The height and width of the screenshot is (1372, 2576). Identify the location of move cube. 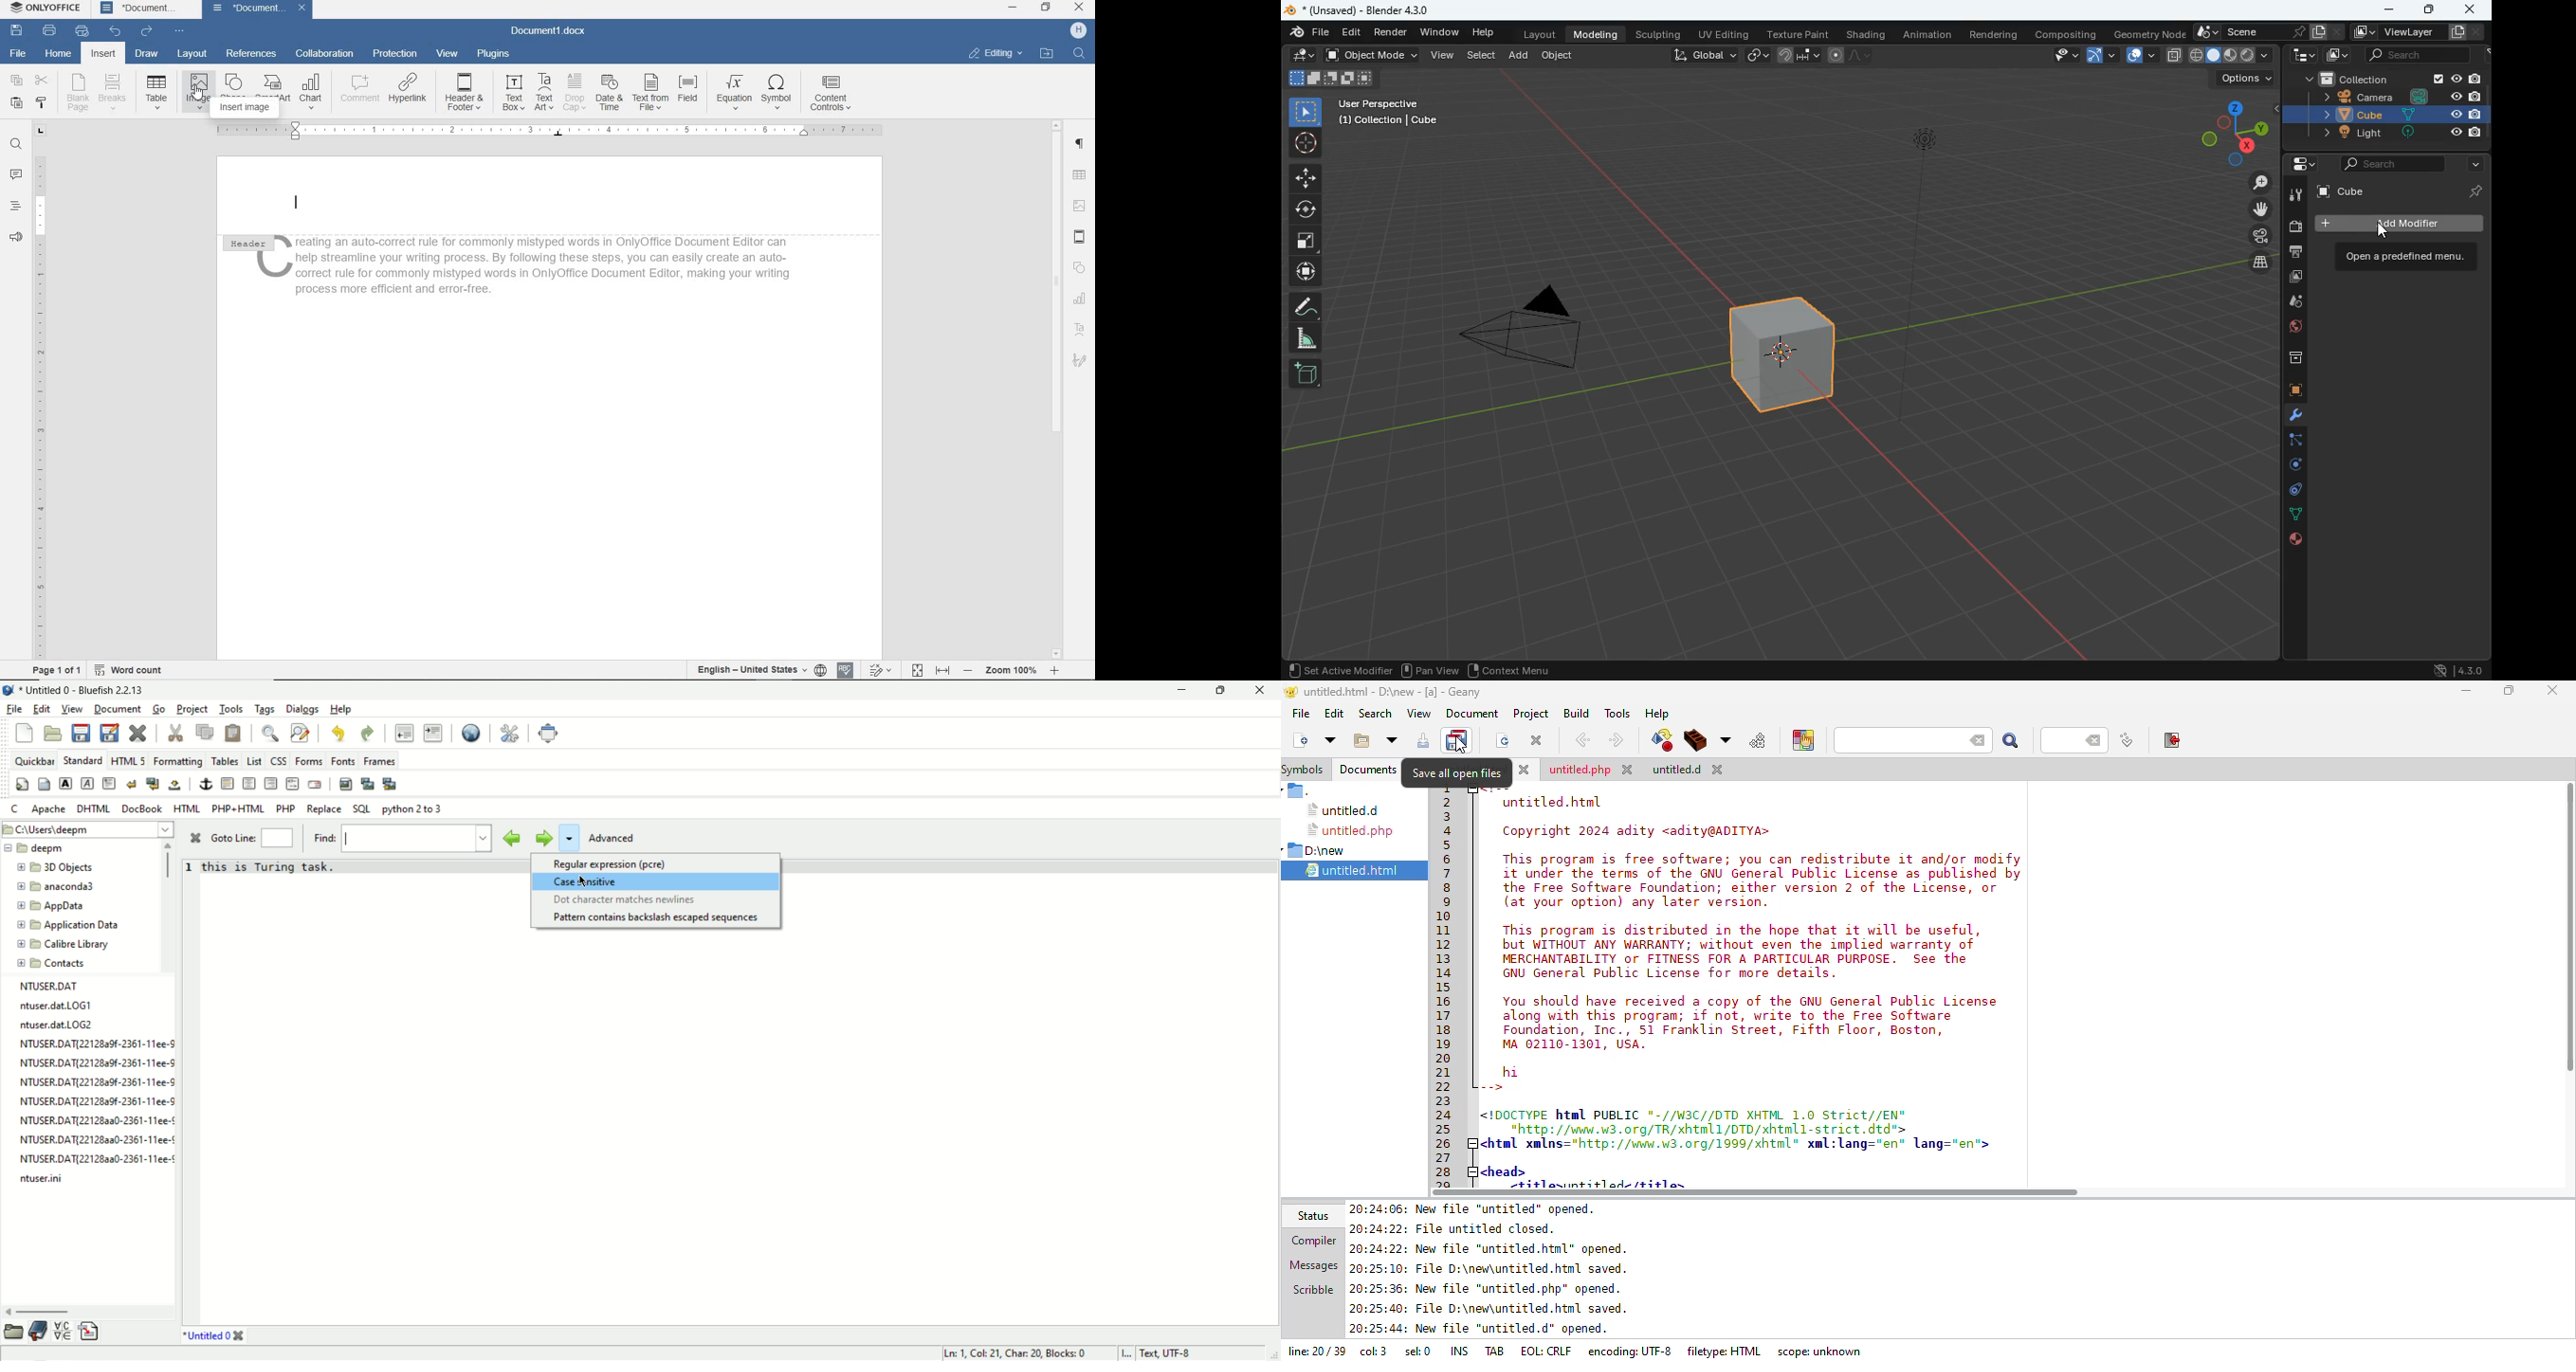
(1306, 272).